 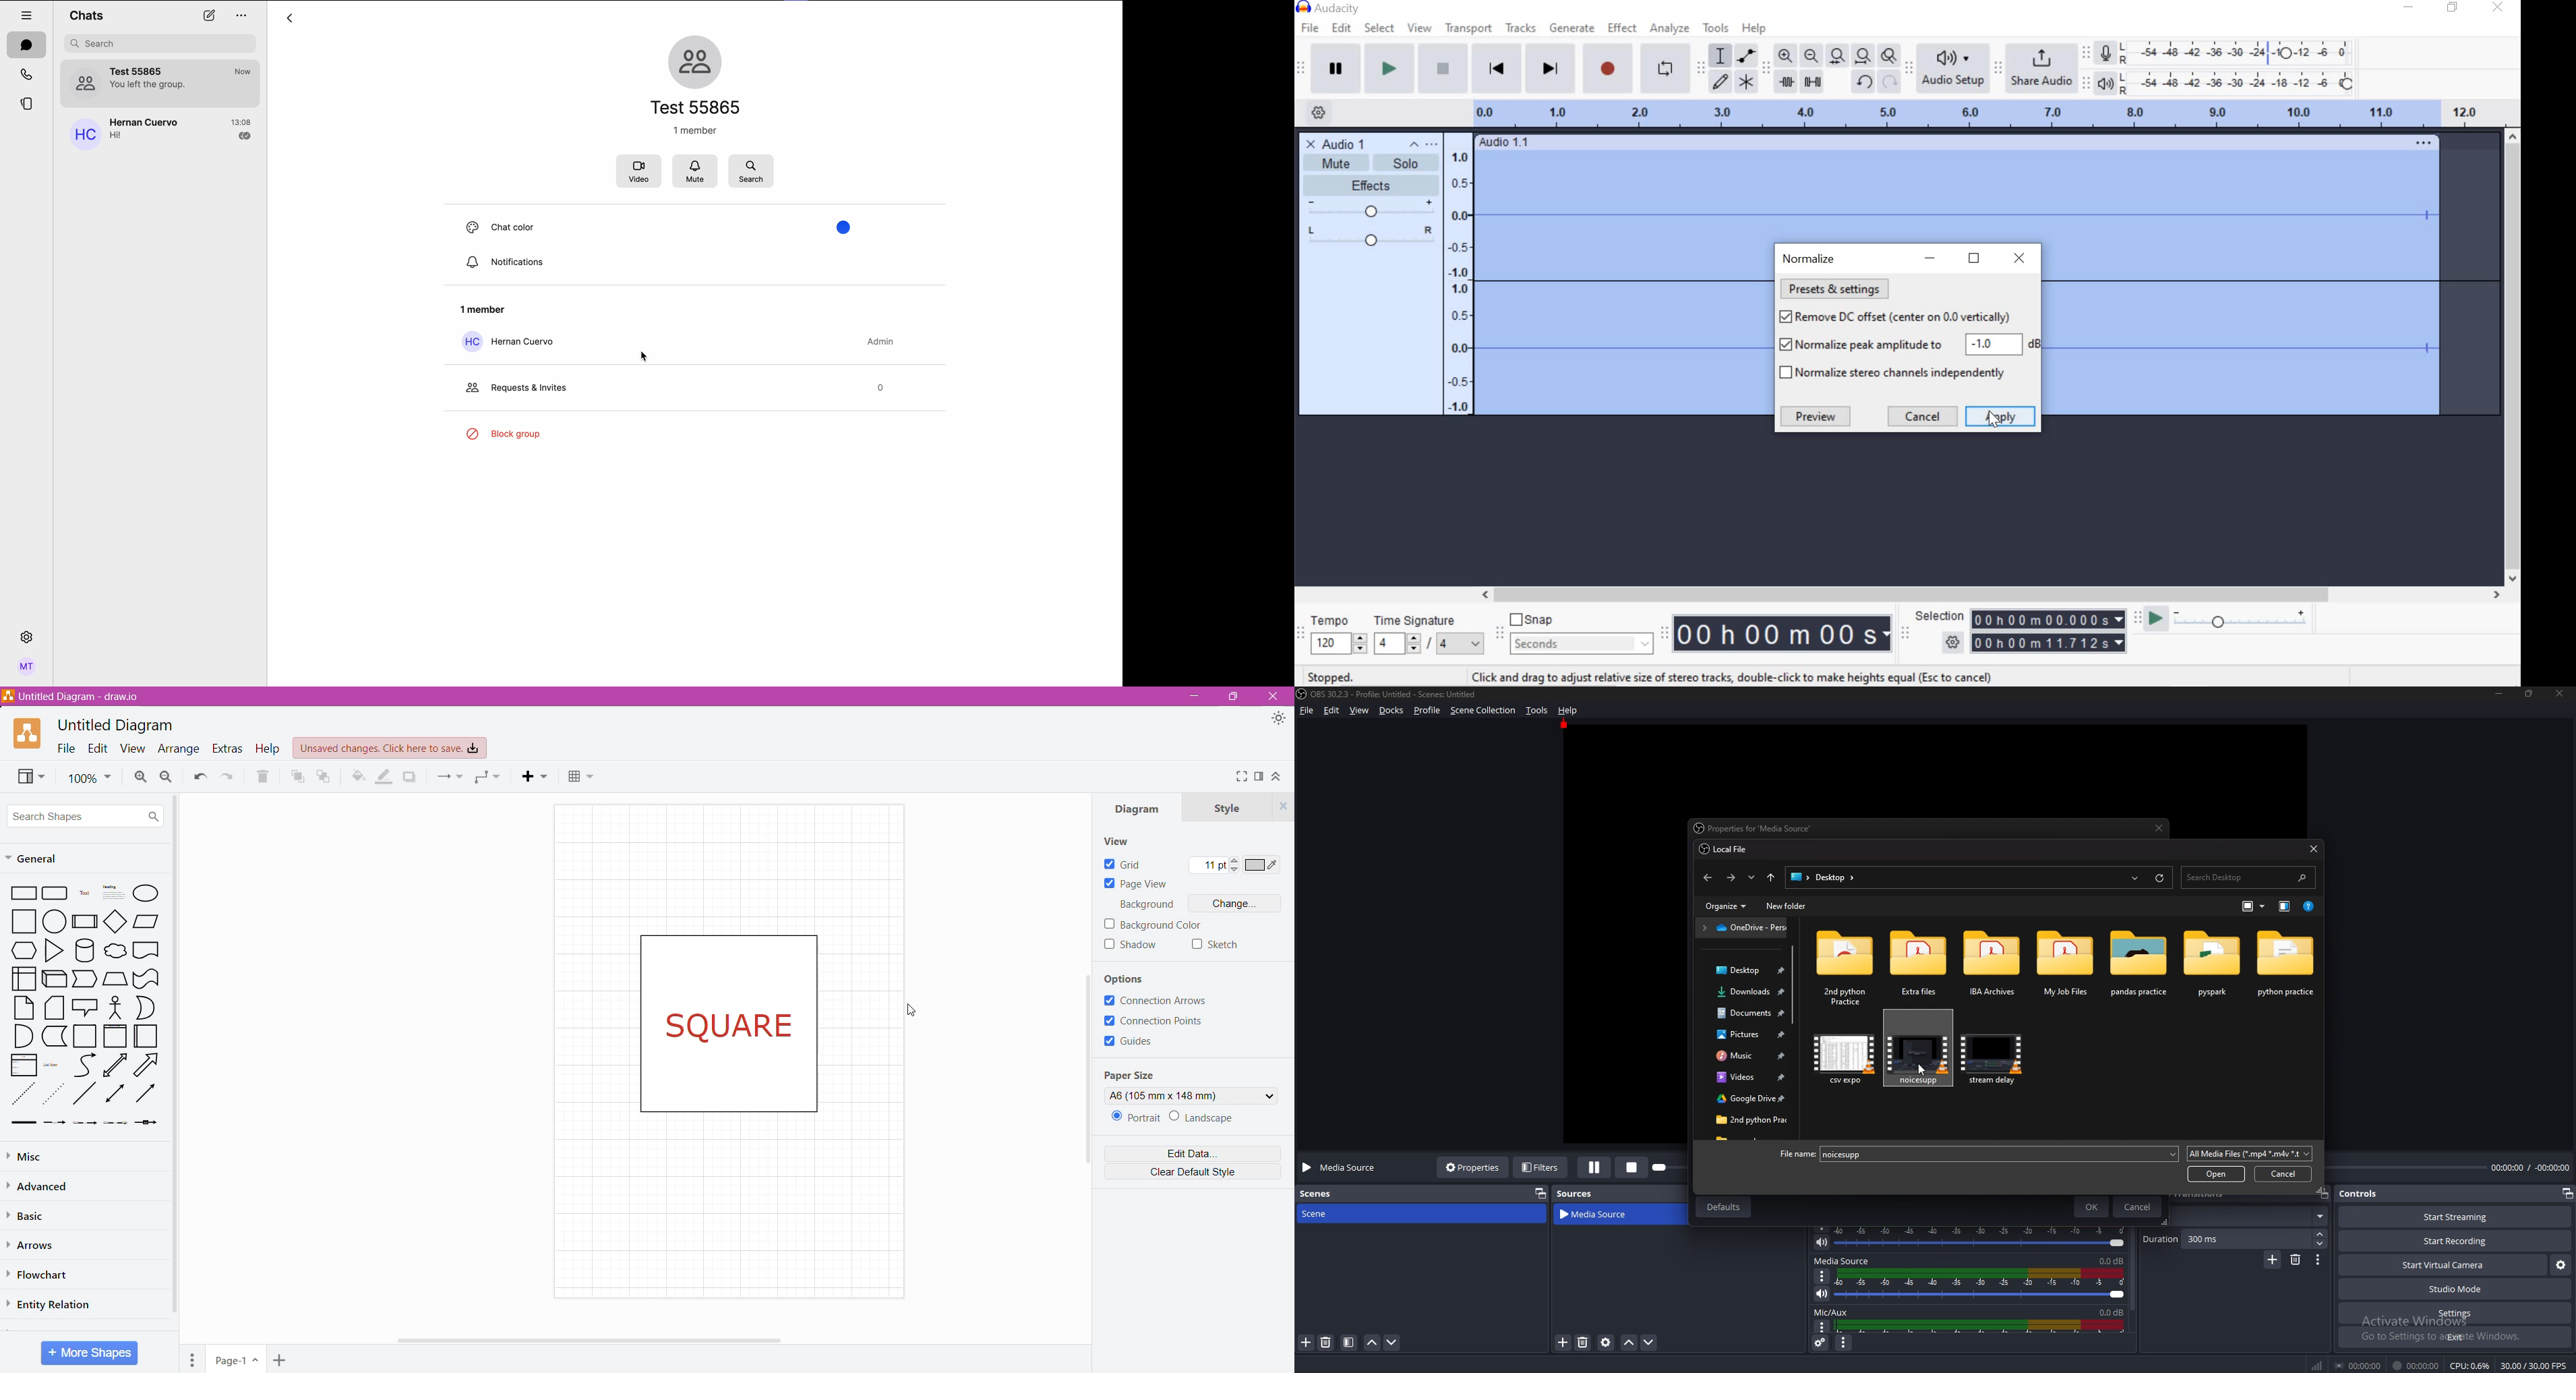 What do you see at coordinates (2089, 51) in the screenshot?
I see `recording meter toolbar` at bounding box center [2089, 51].